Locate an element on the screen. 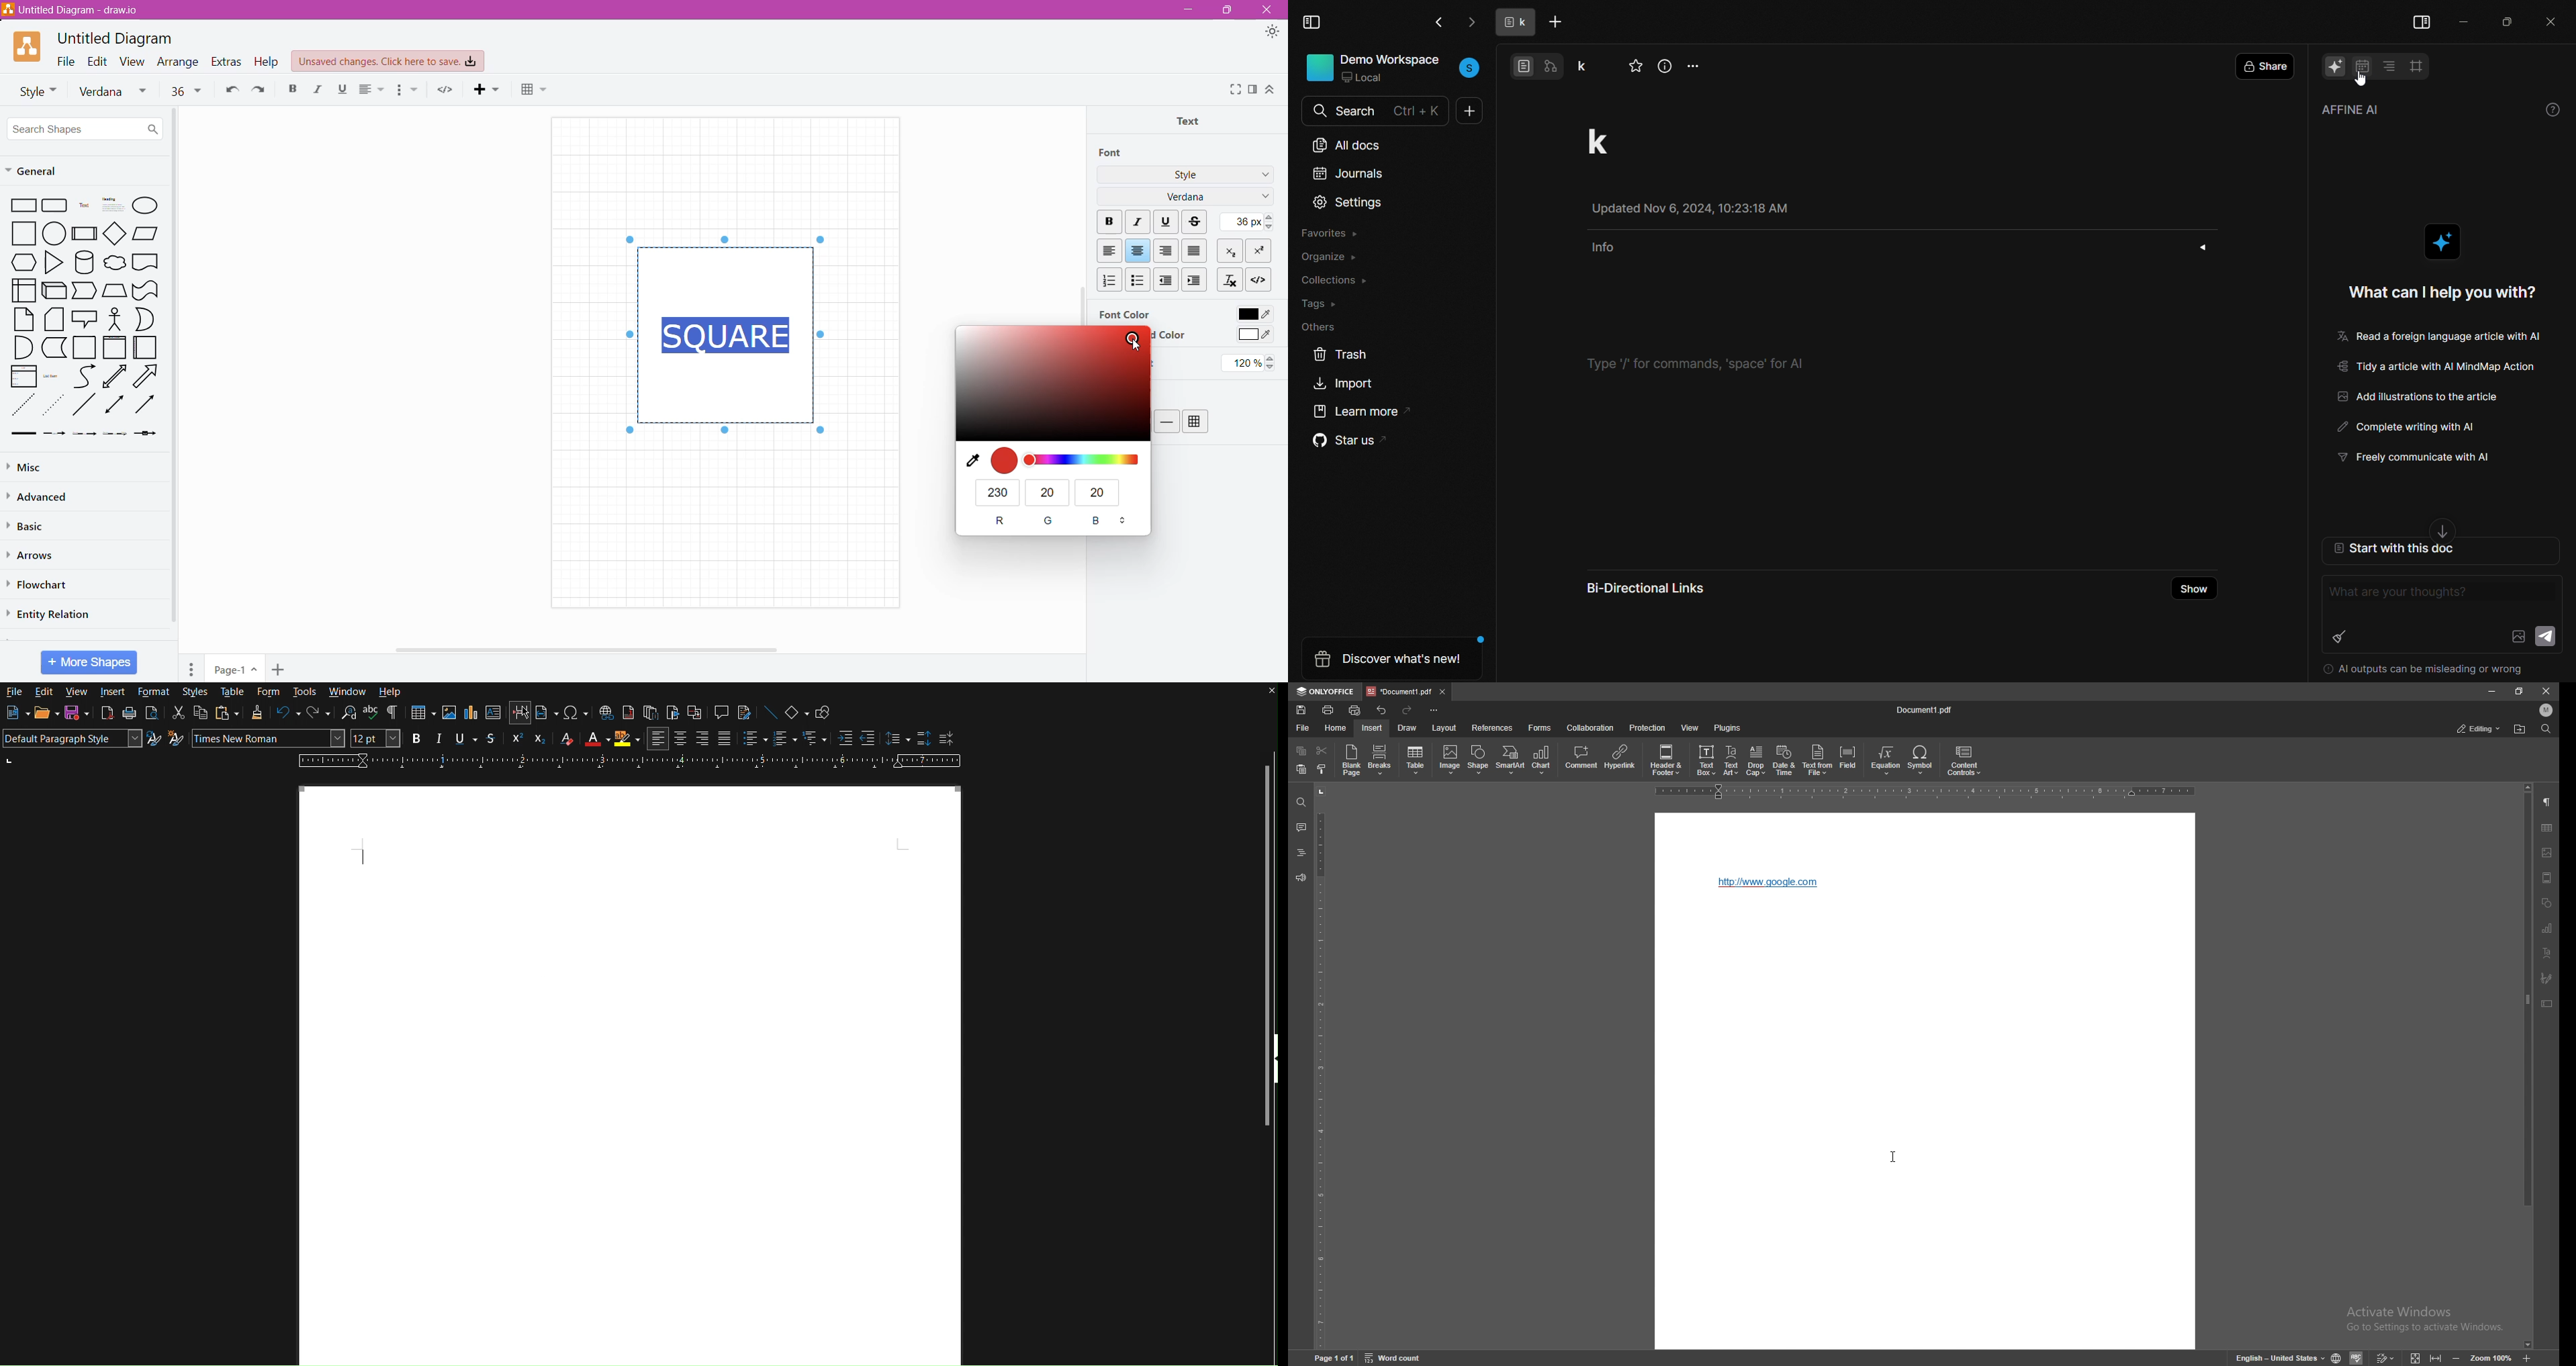 The width and height of the screenshot is (2576, 1372). print is located at coordinates (1329, 709).